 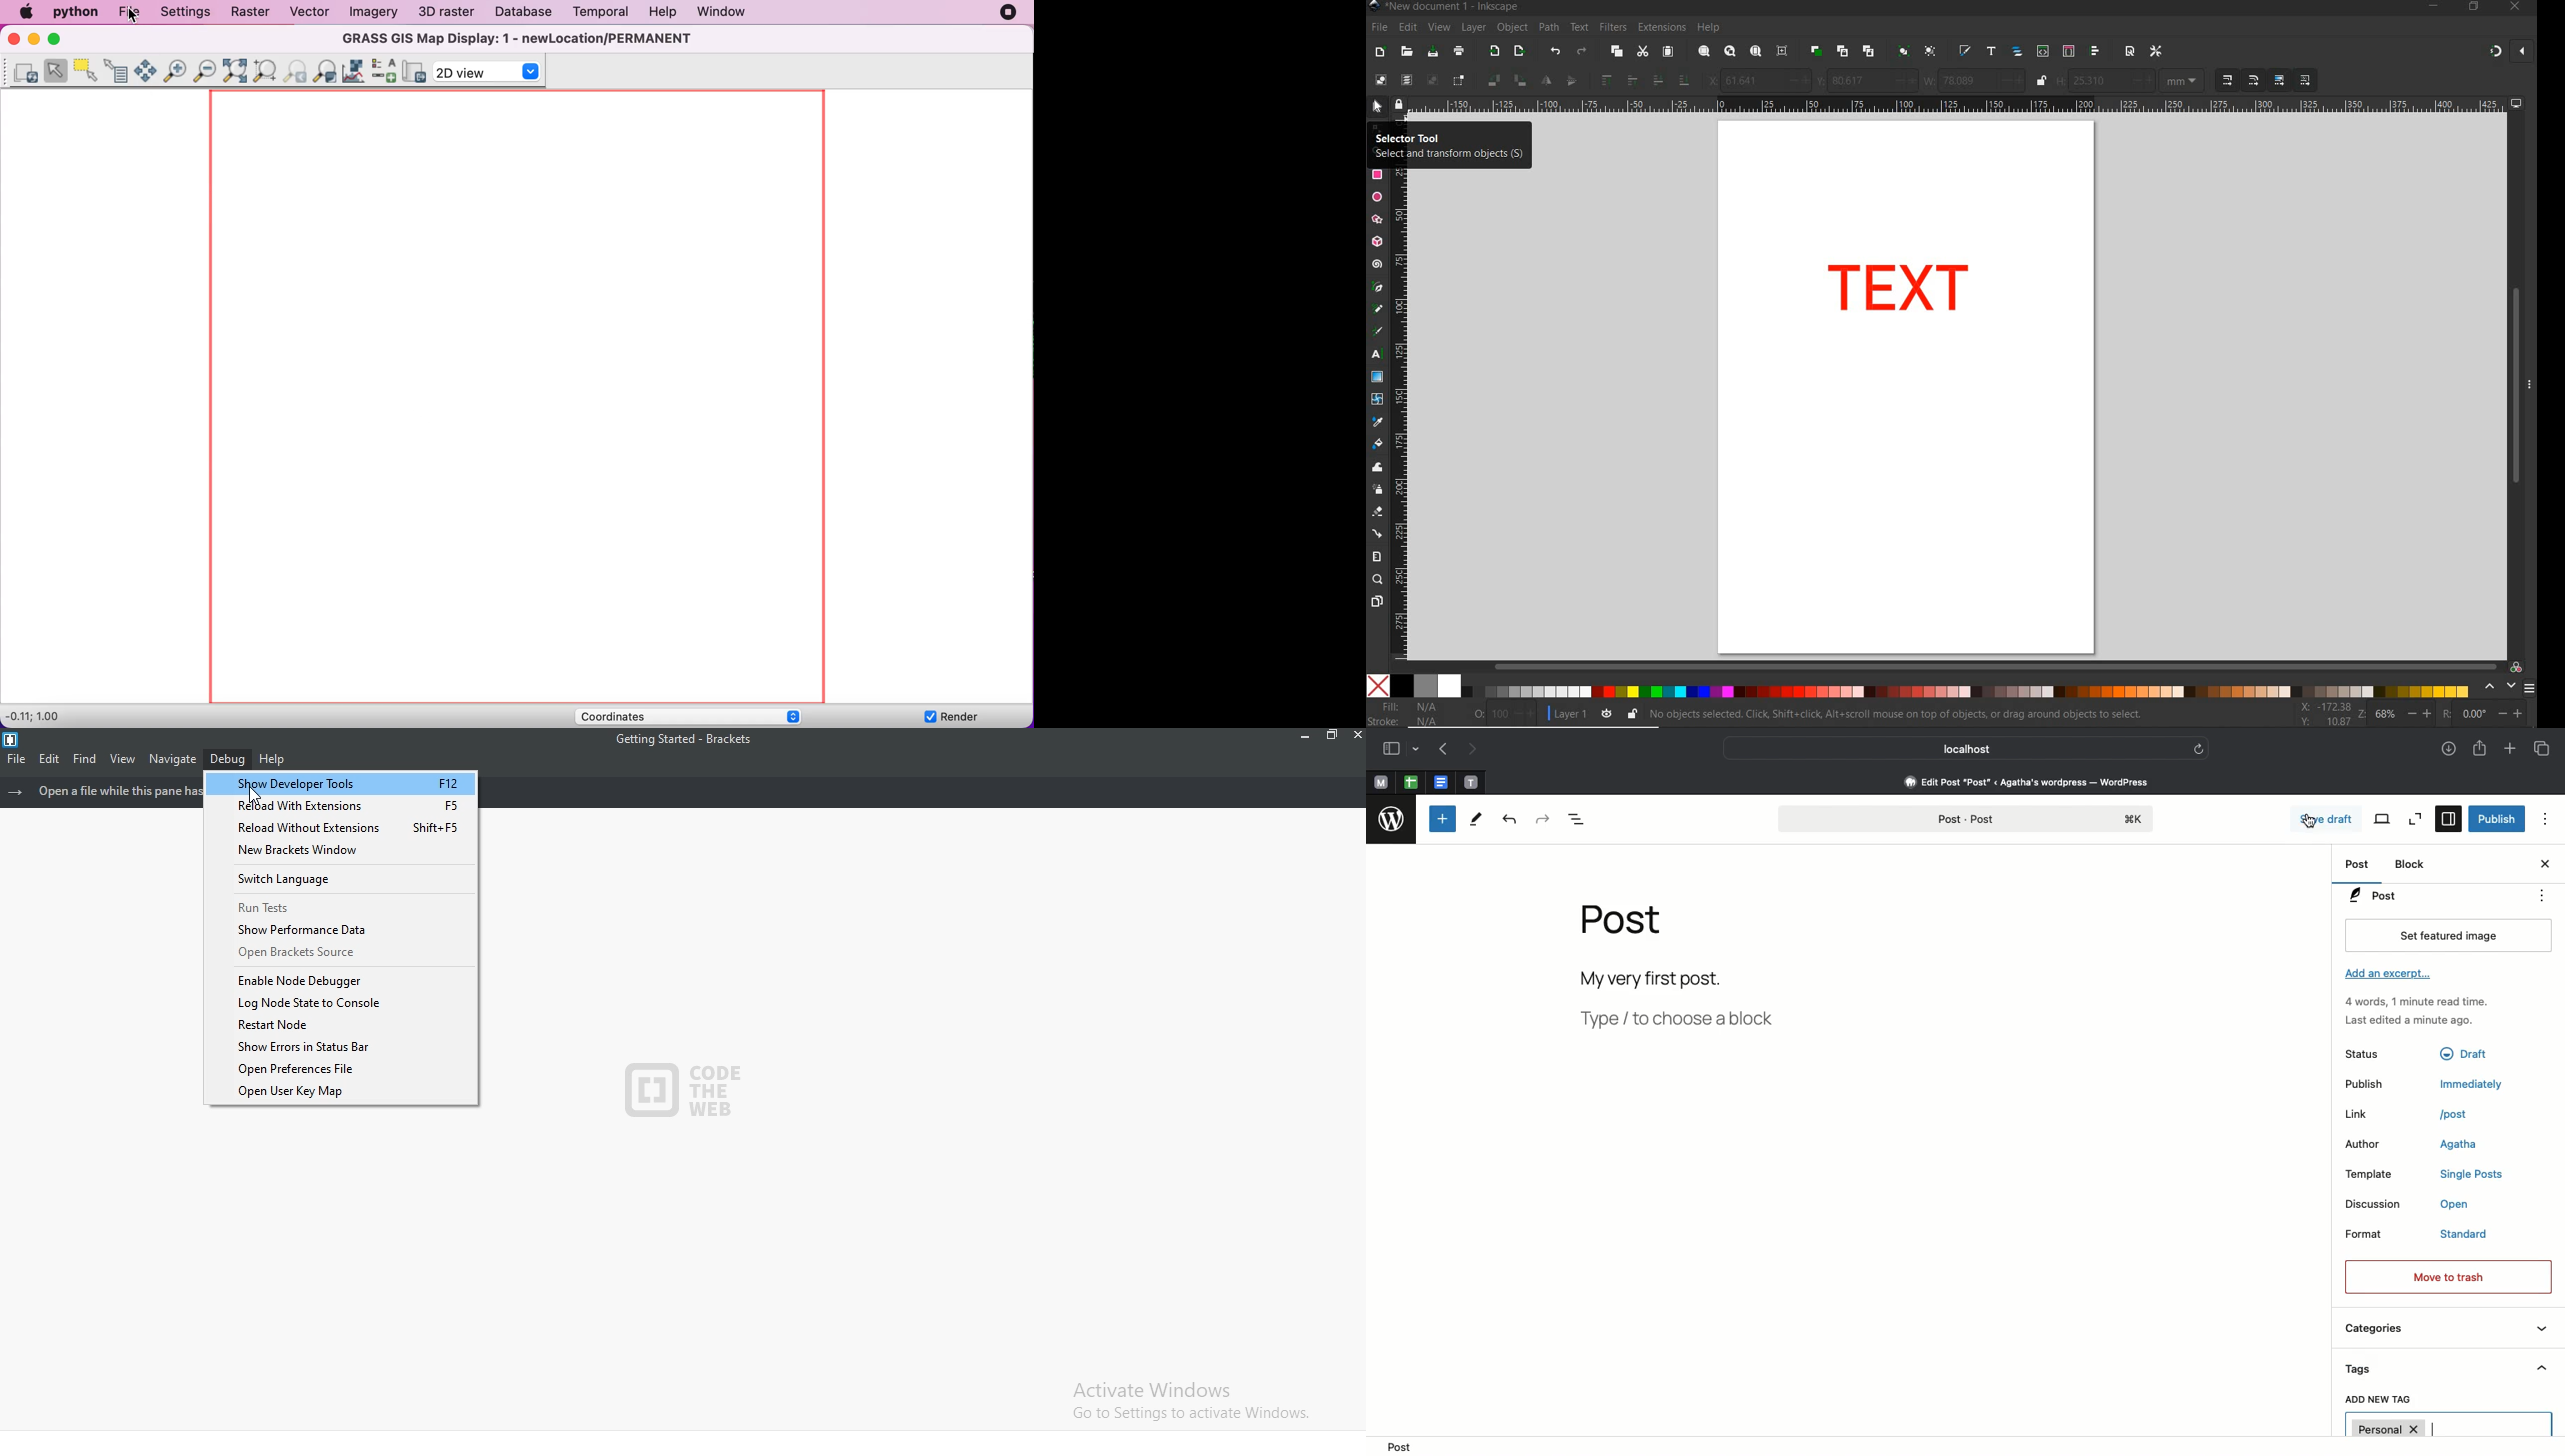 I want to click on Format, so click(x=2369, y=1233).